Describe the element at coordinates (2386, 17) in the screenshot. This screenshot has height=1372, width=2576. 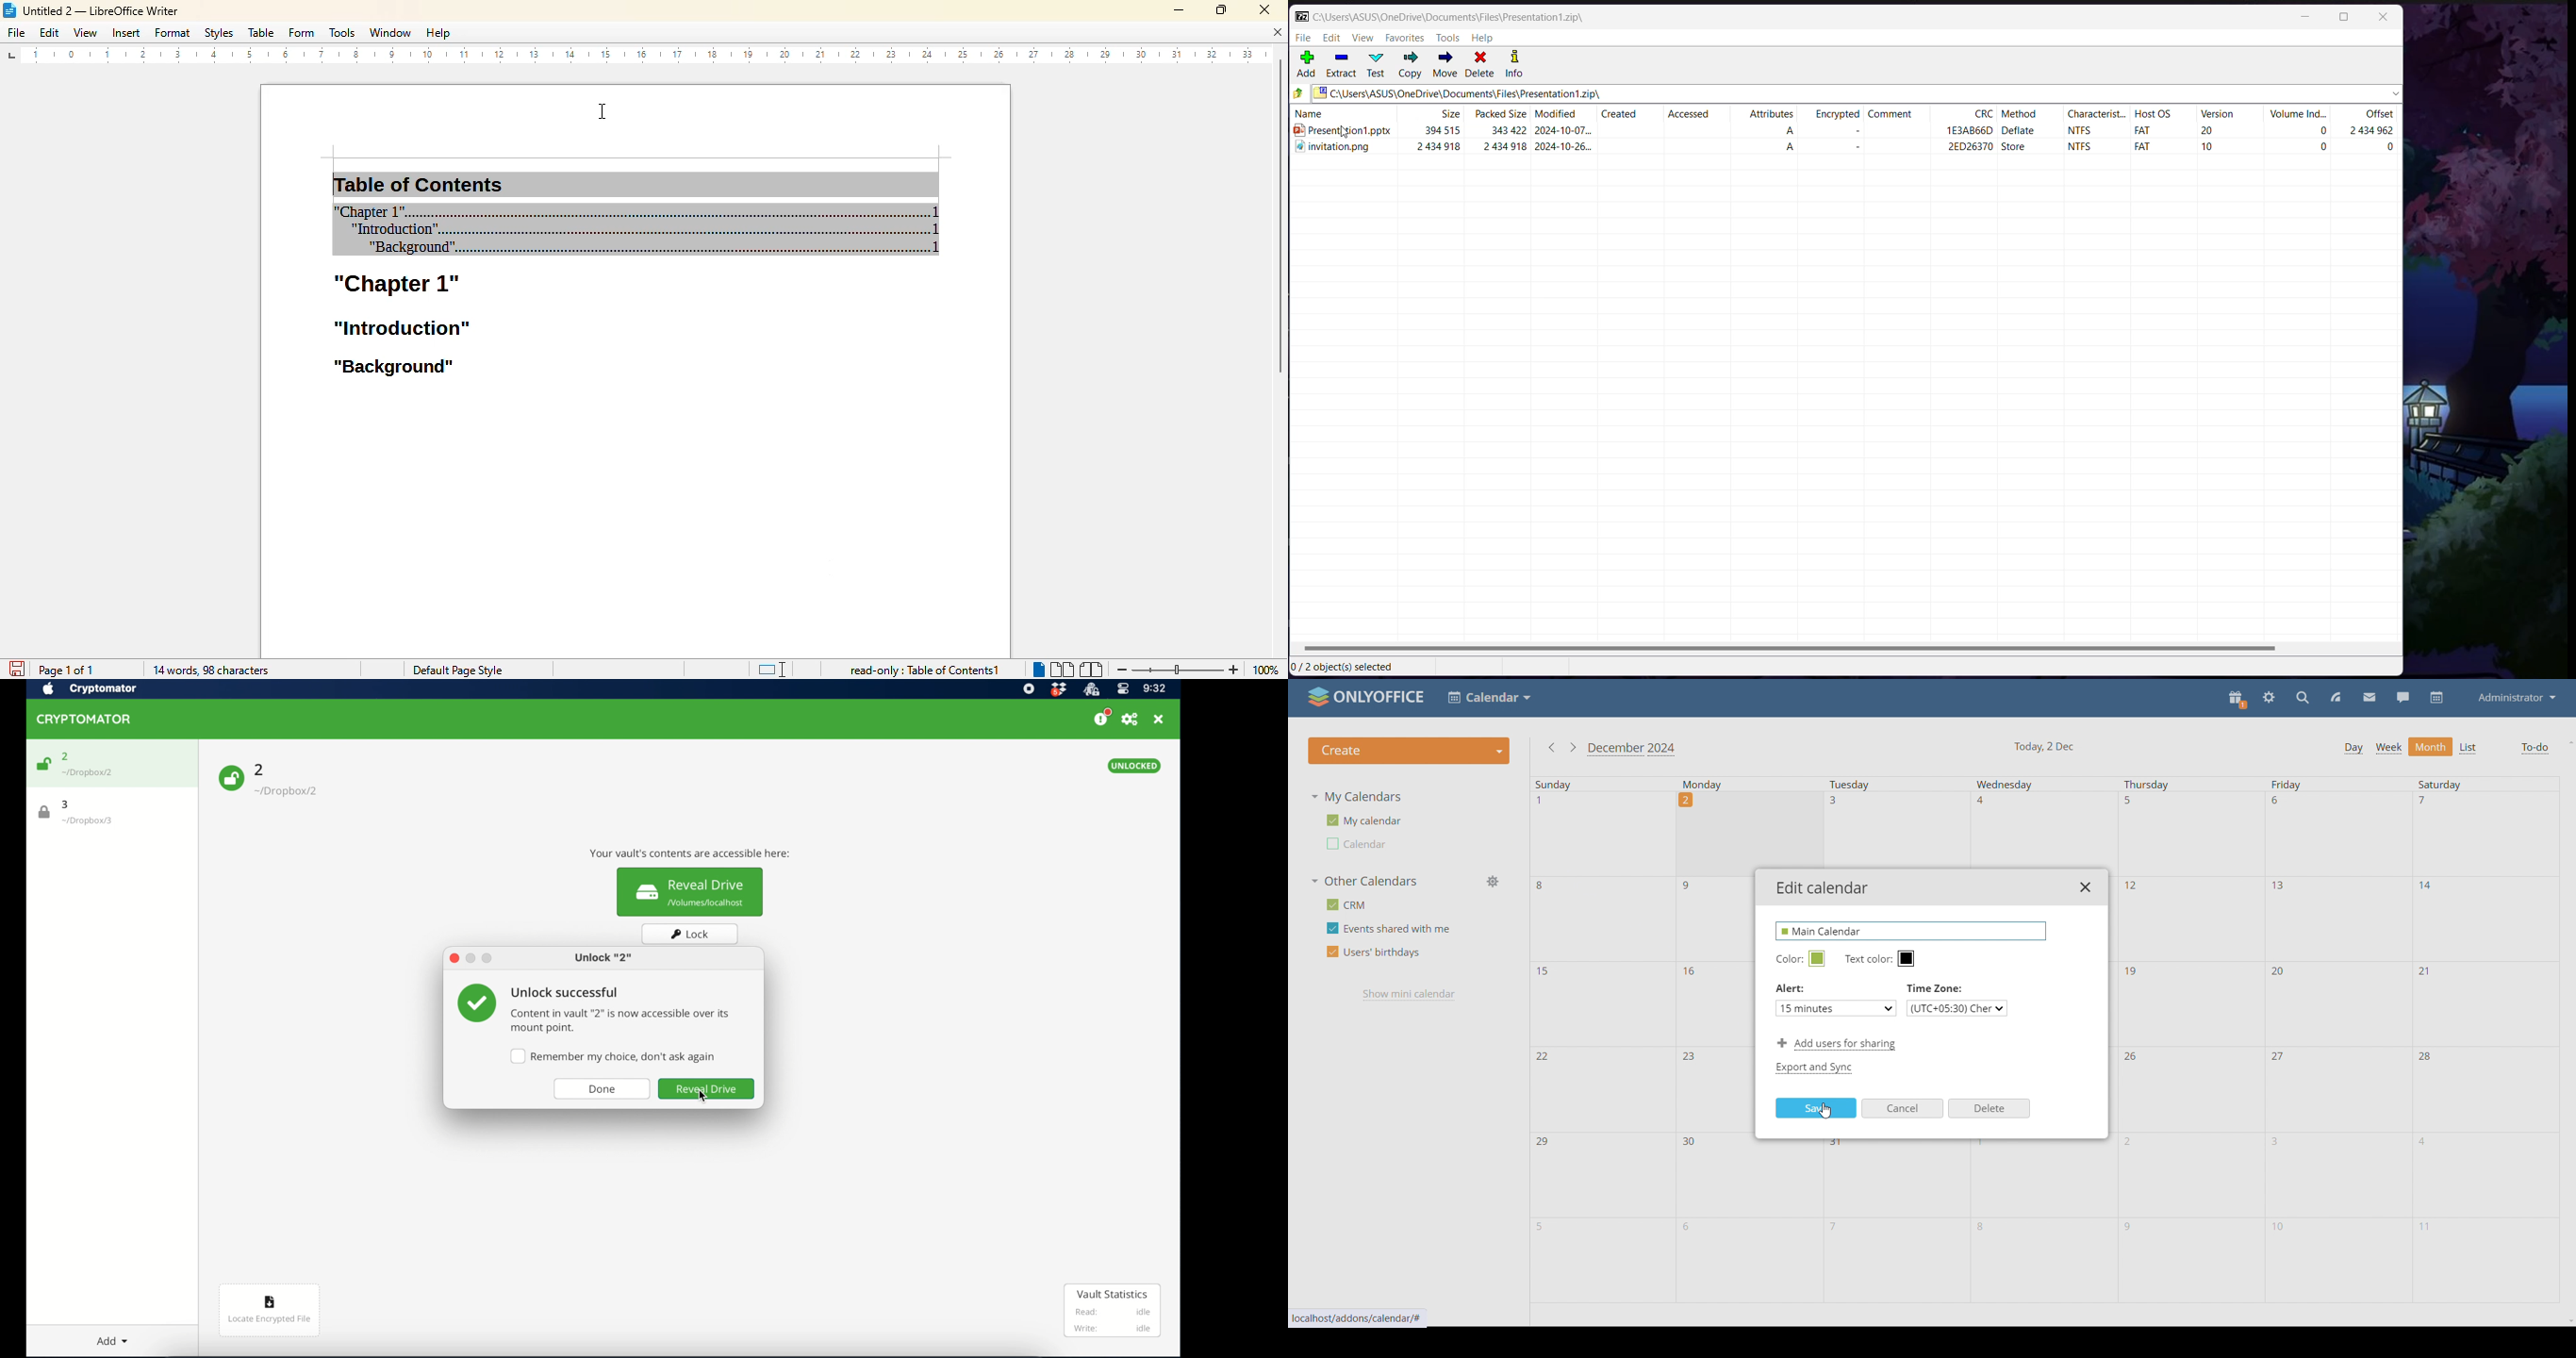
I see `Close` at that location.